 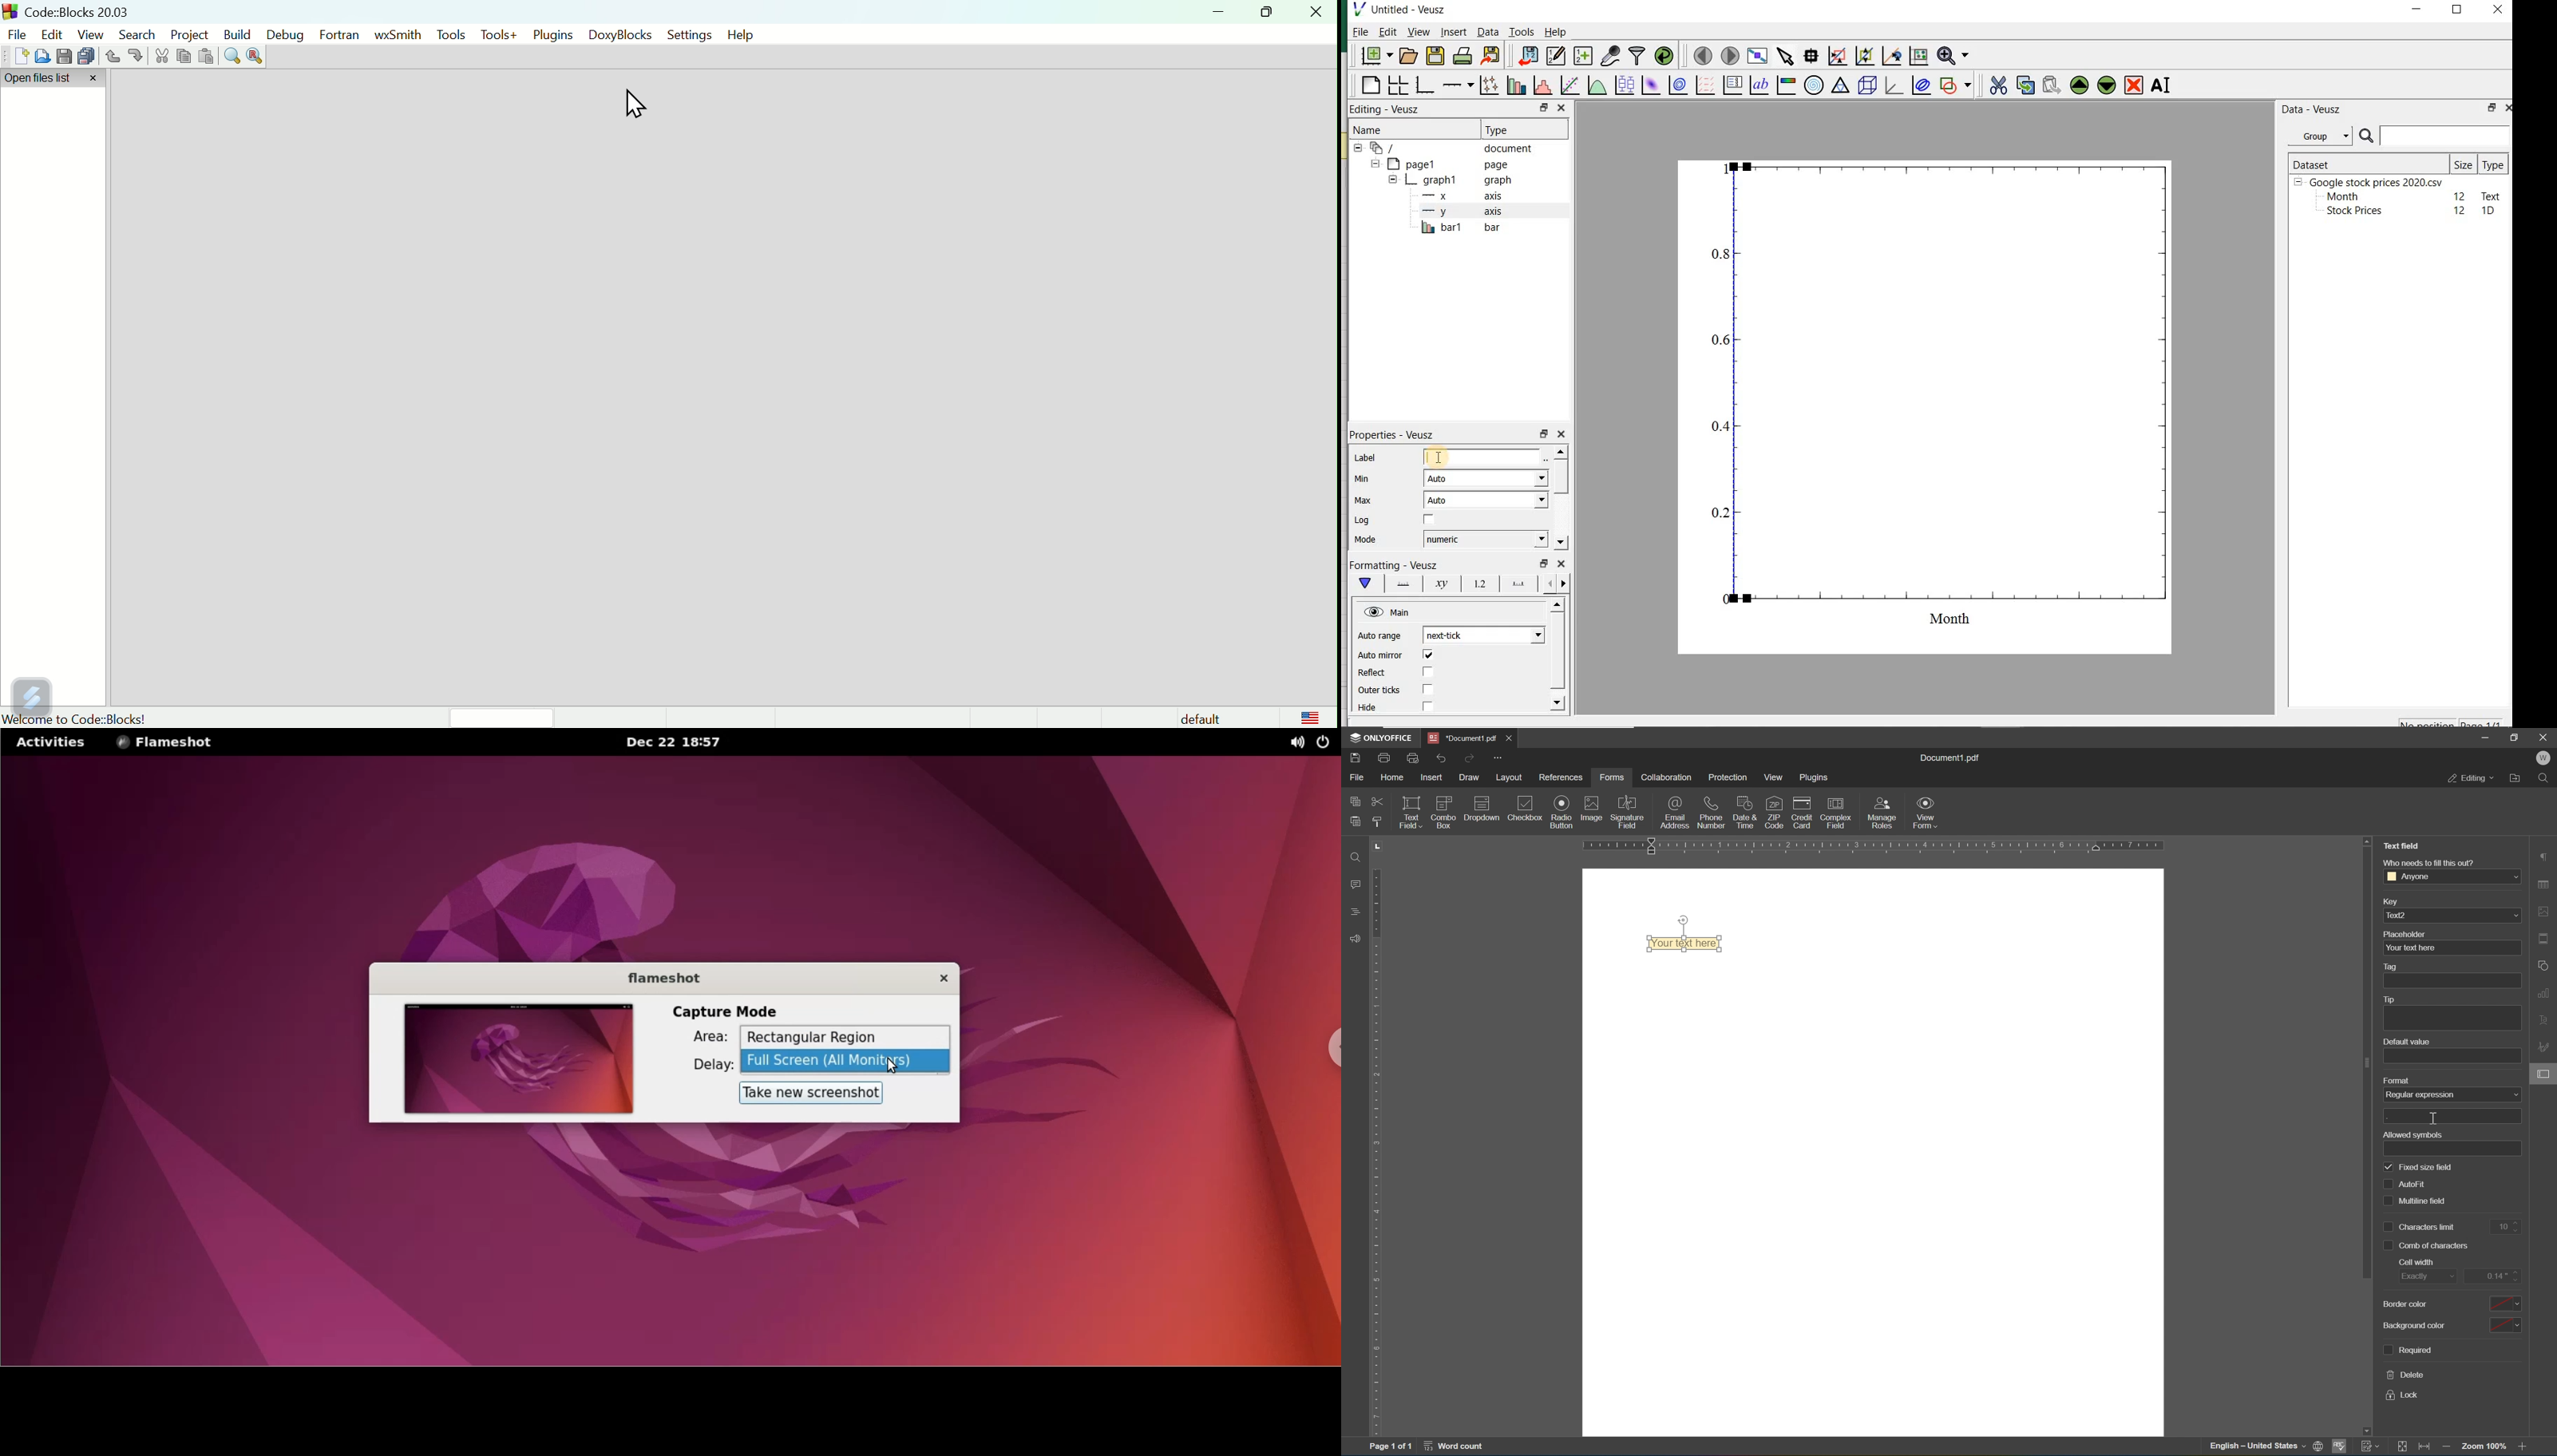 I want to click on text, so click(x=2489, y=195).